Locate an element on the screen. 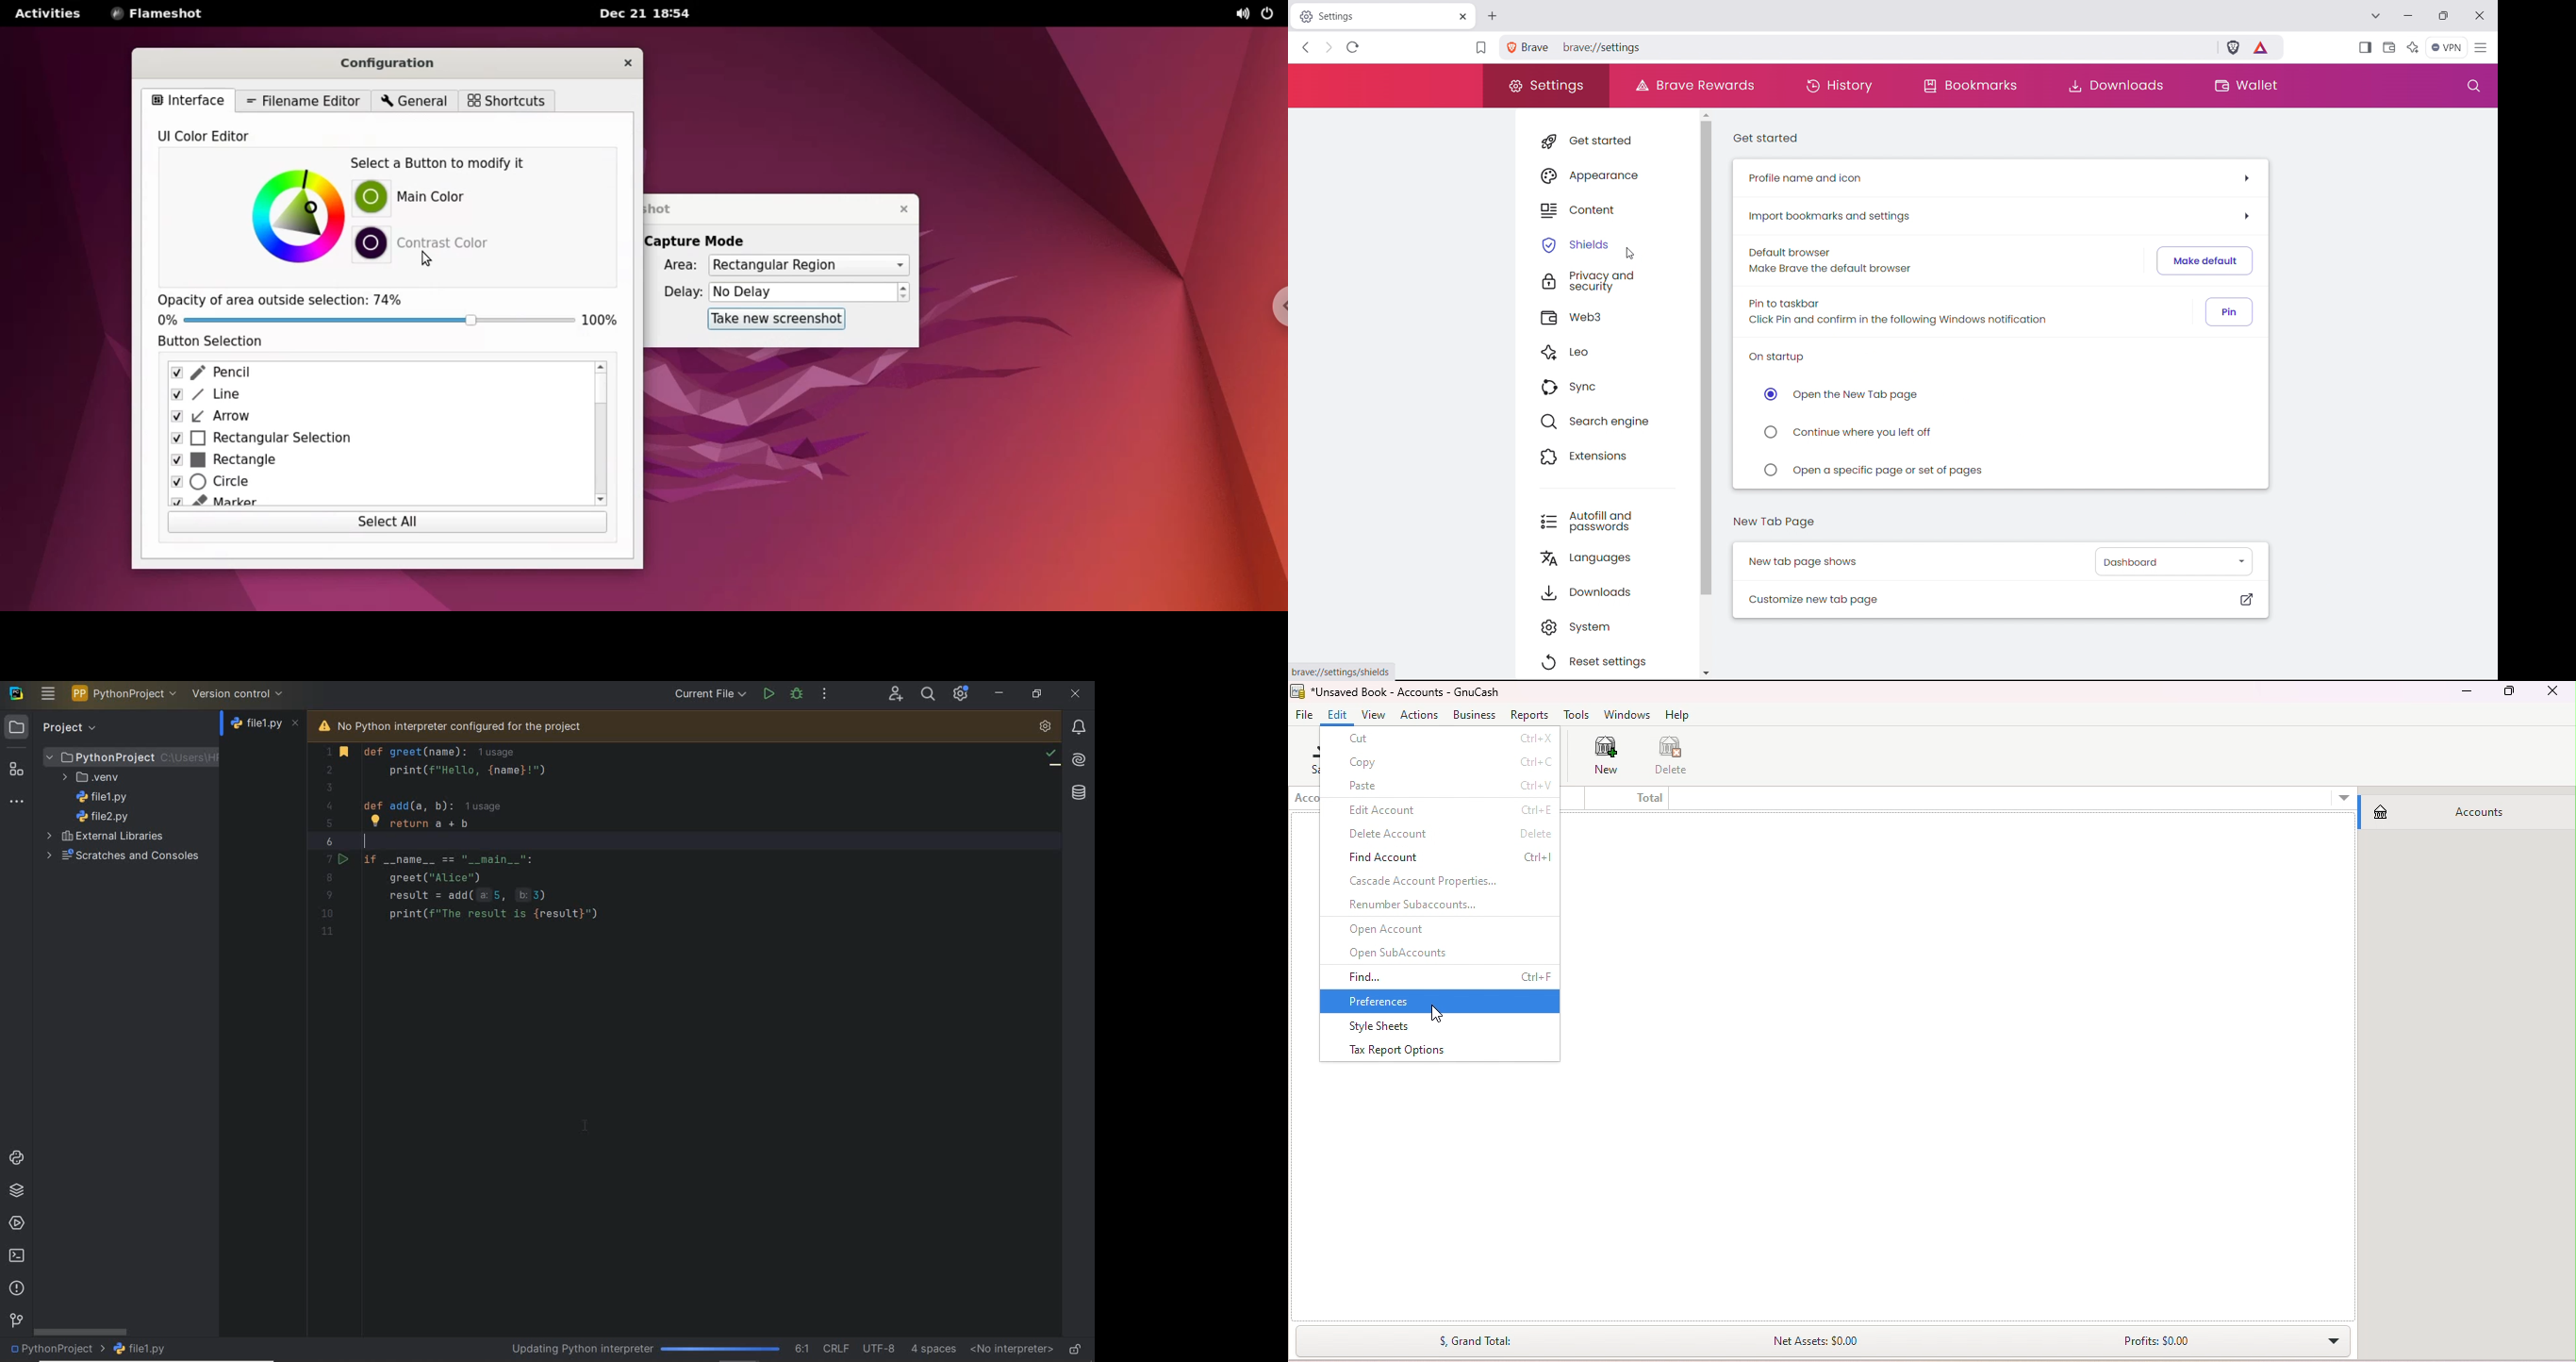  Minimize is located at coordinates (2464, 694).